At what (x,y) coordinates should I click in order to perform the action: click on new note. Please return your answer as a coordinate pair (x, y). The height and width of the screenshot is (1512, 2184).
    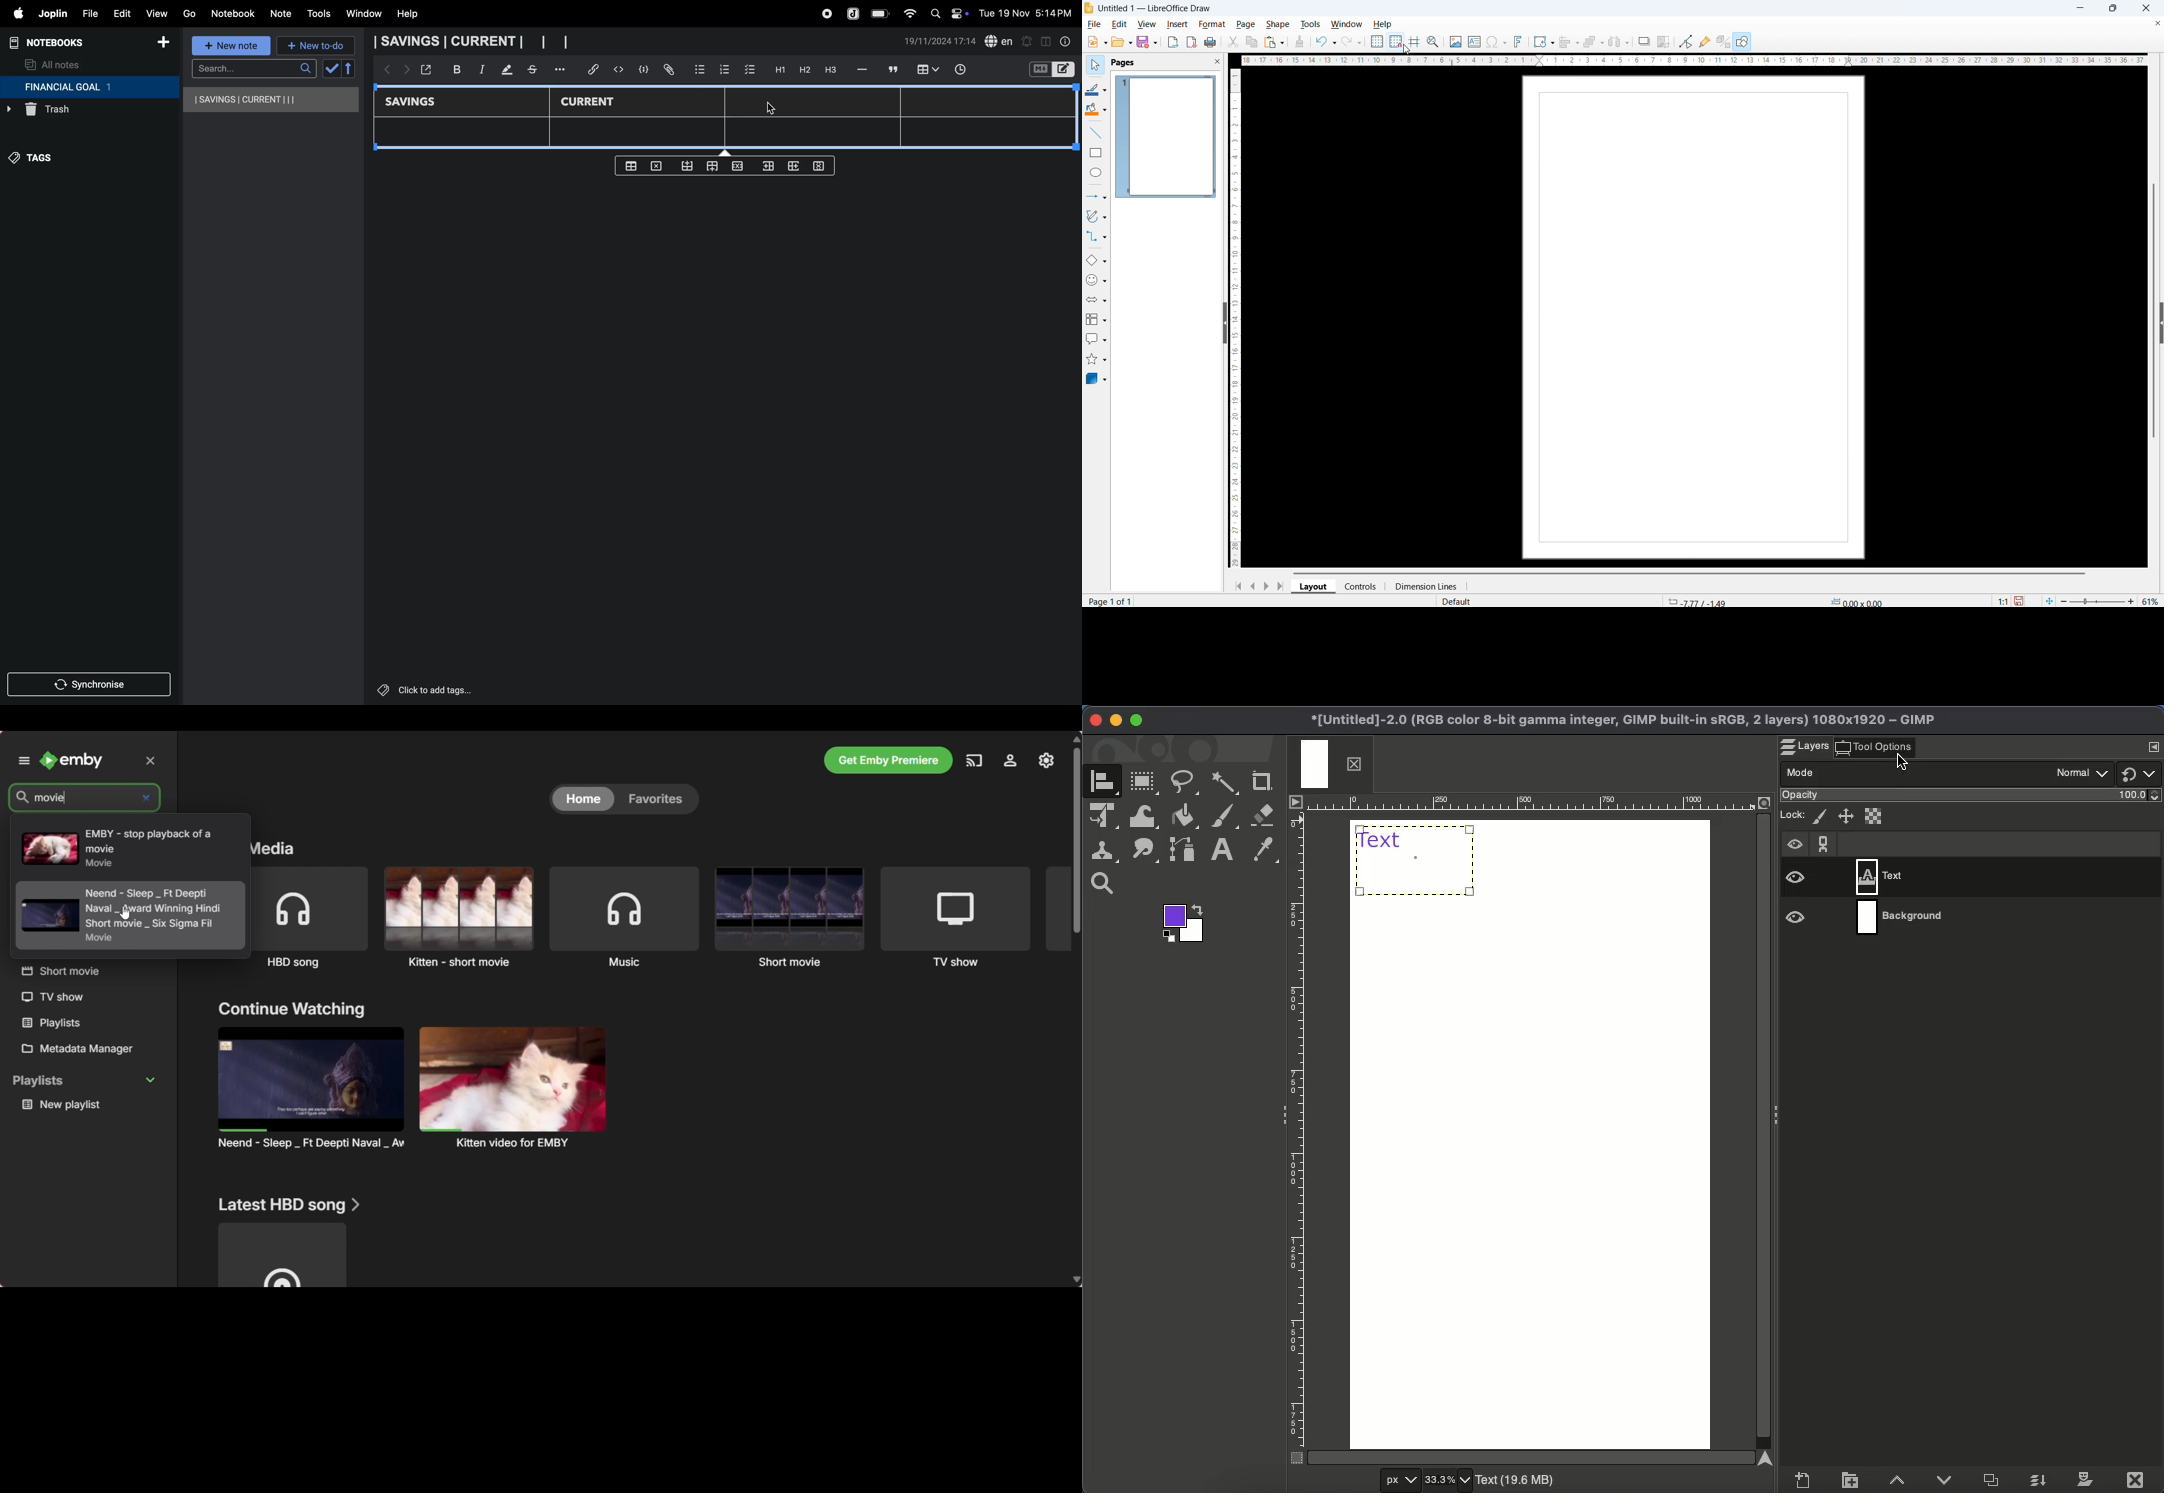
    Looking at the image, I should click on (232, 46).